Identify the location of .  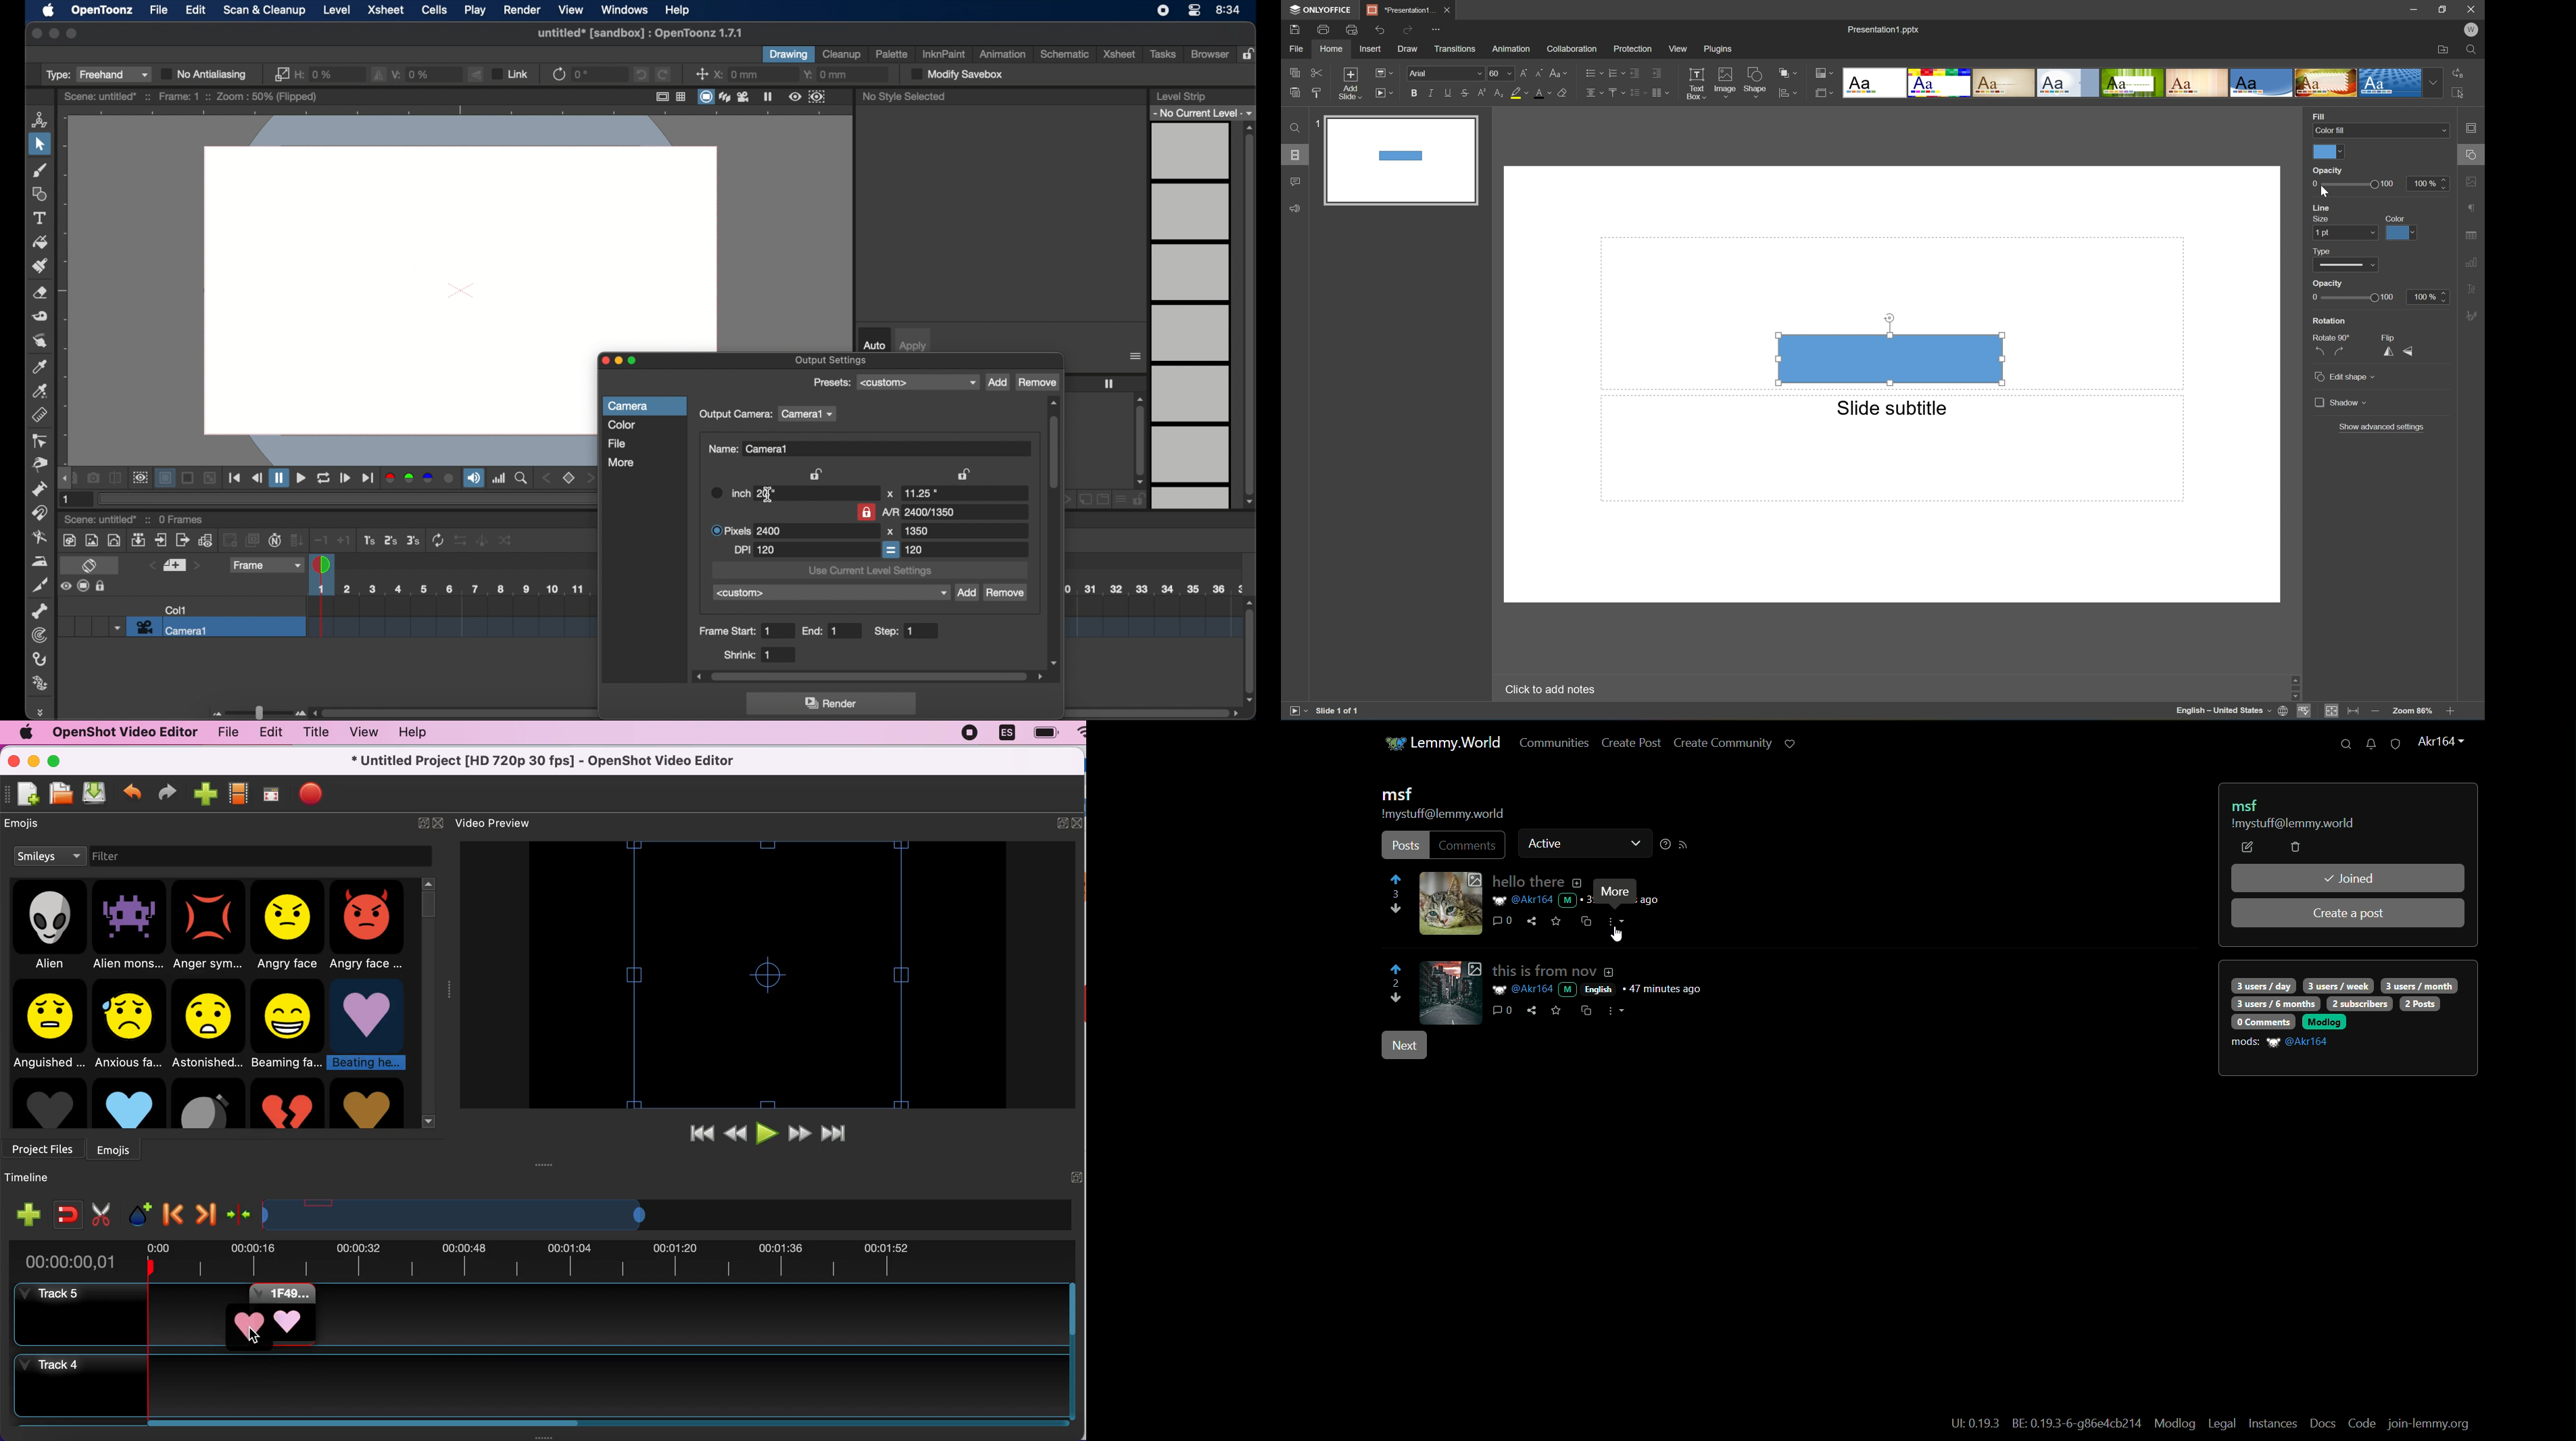
(189, 478).